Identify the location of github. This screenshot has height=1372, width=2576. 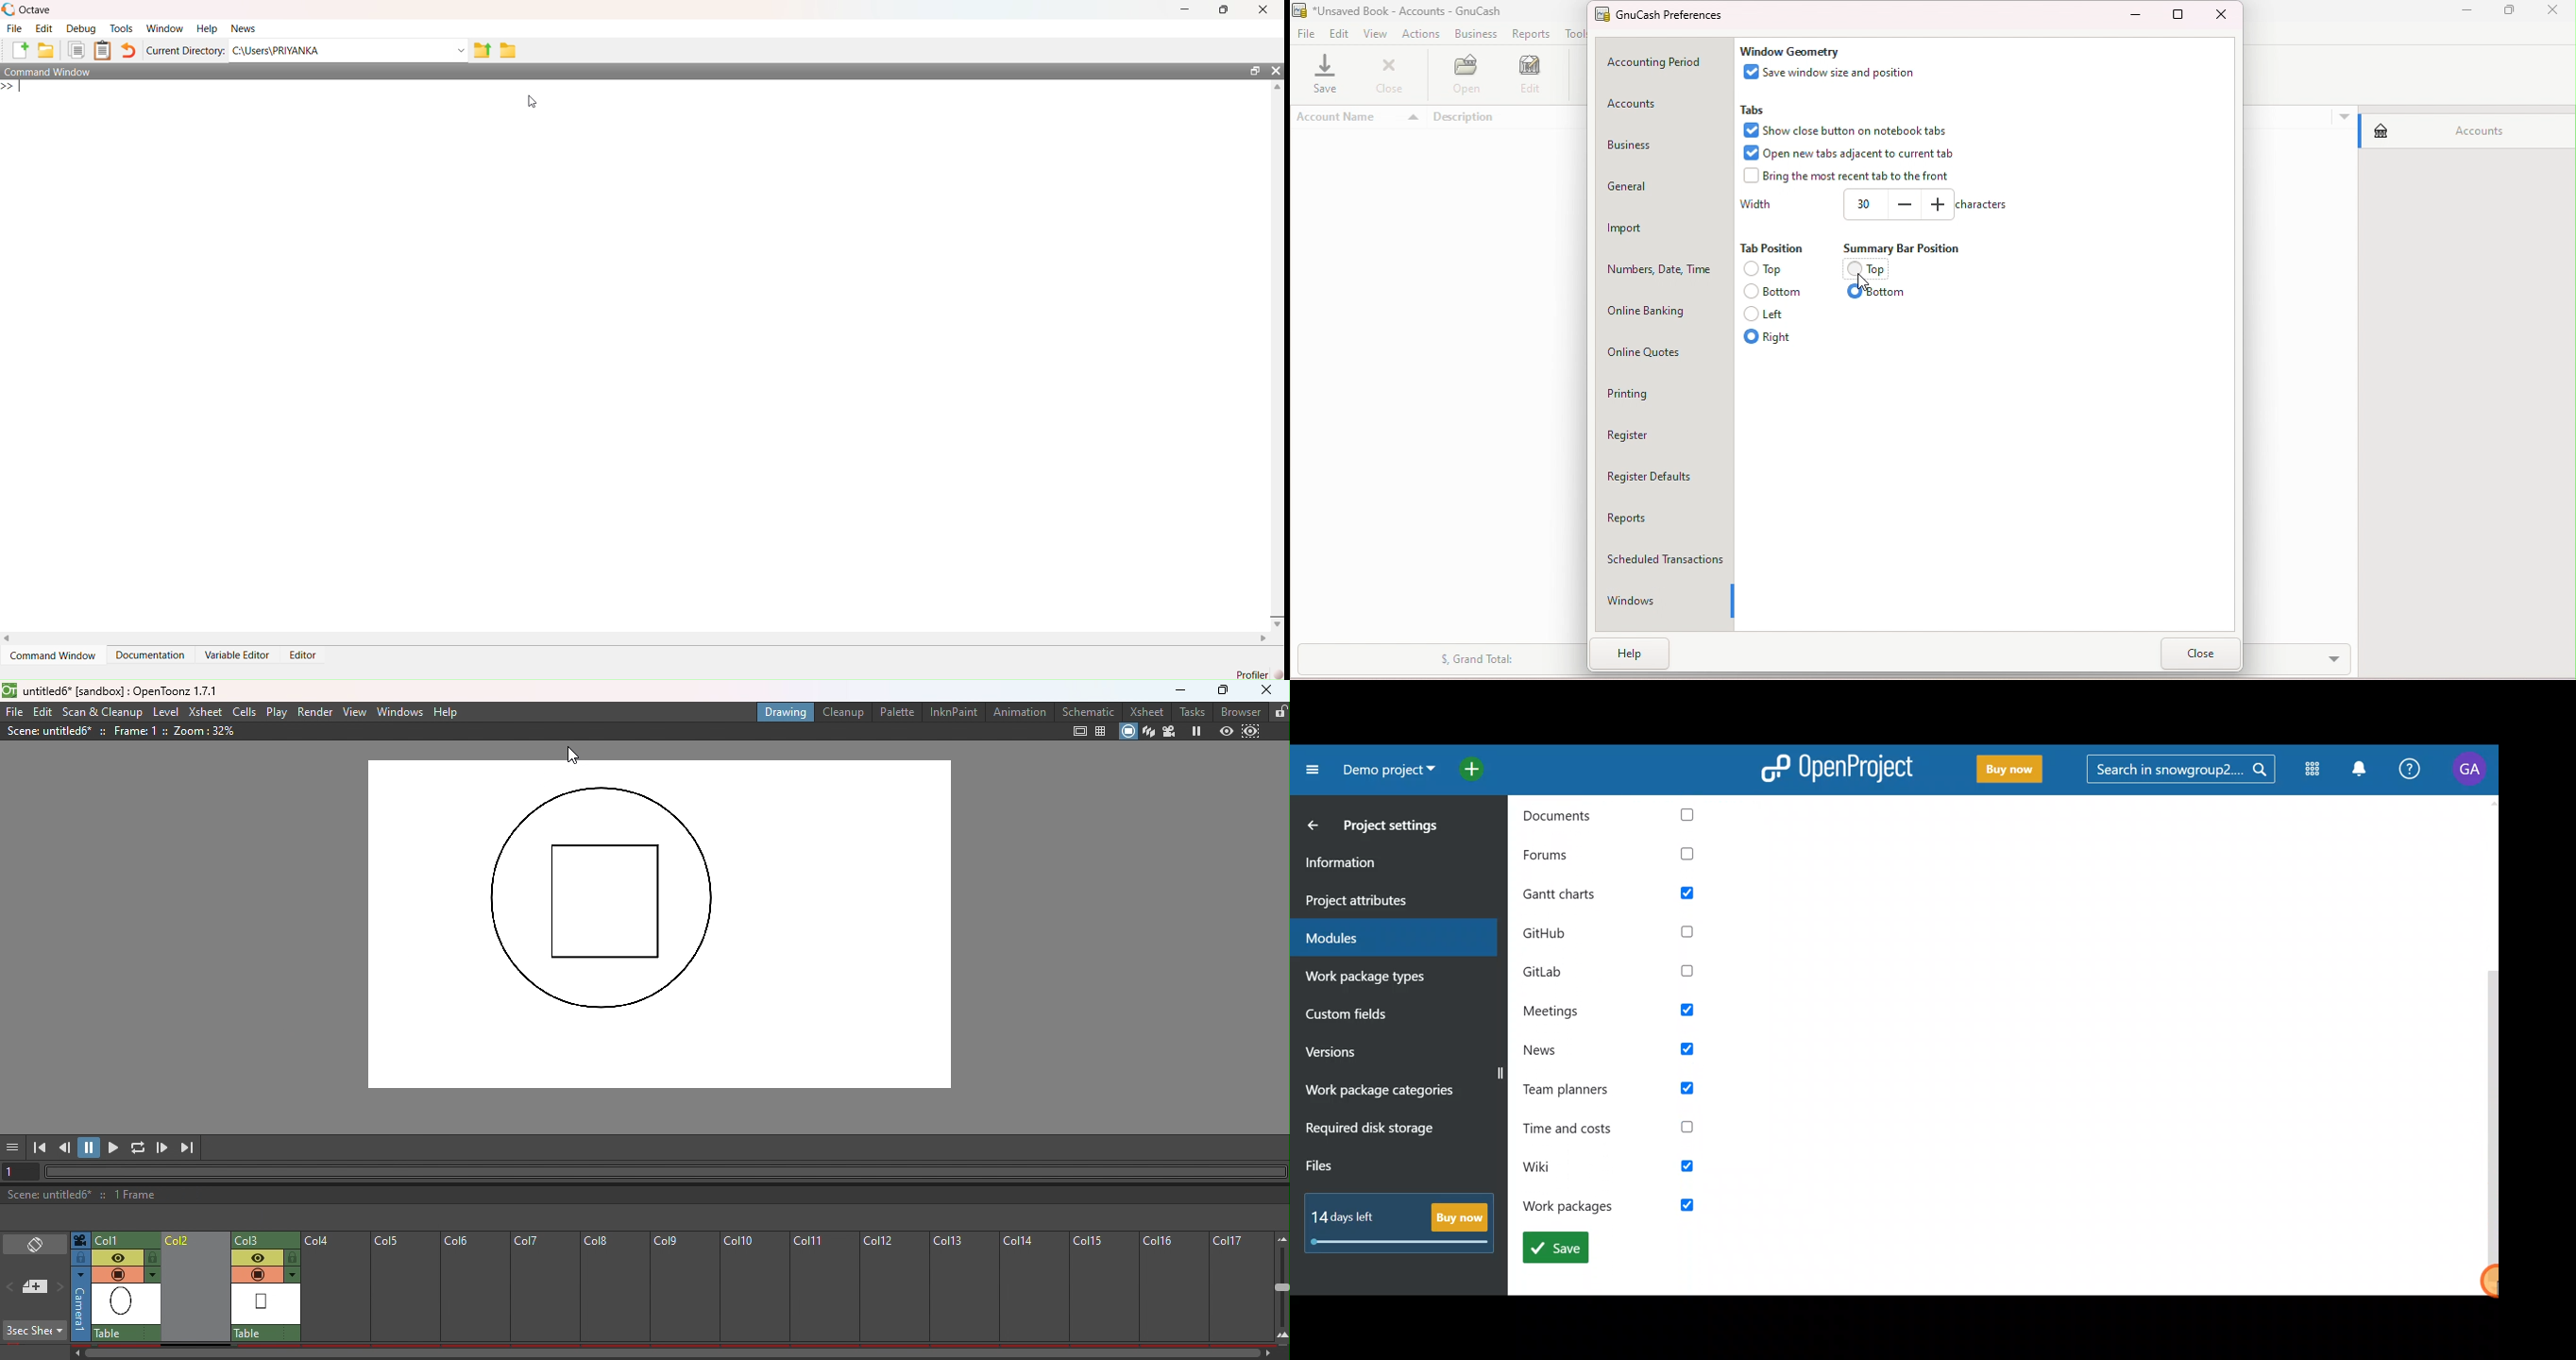
(1619, 935).